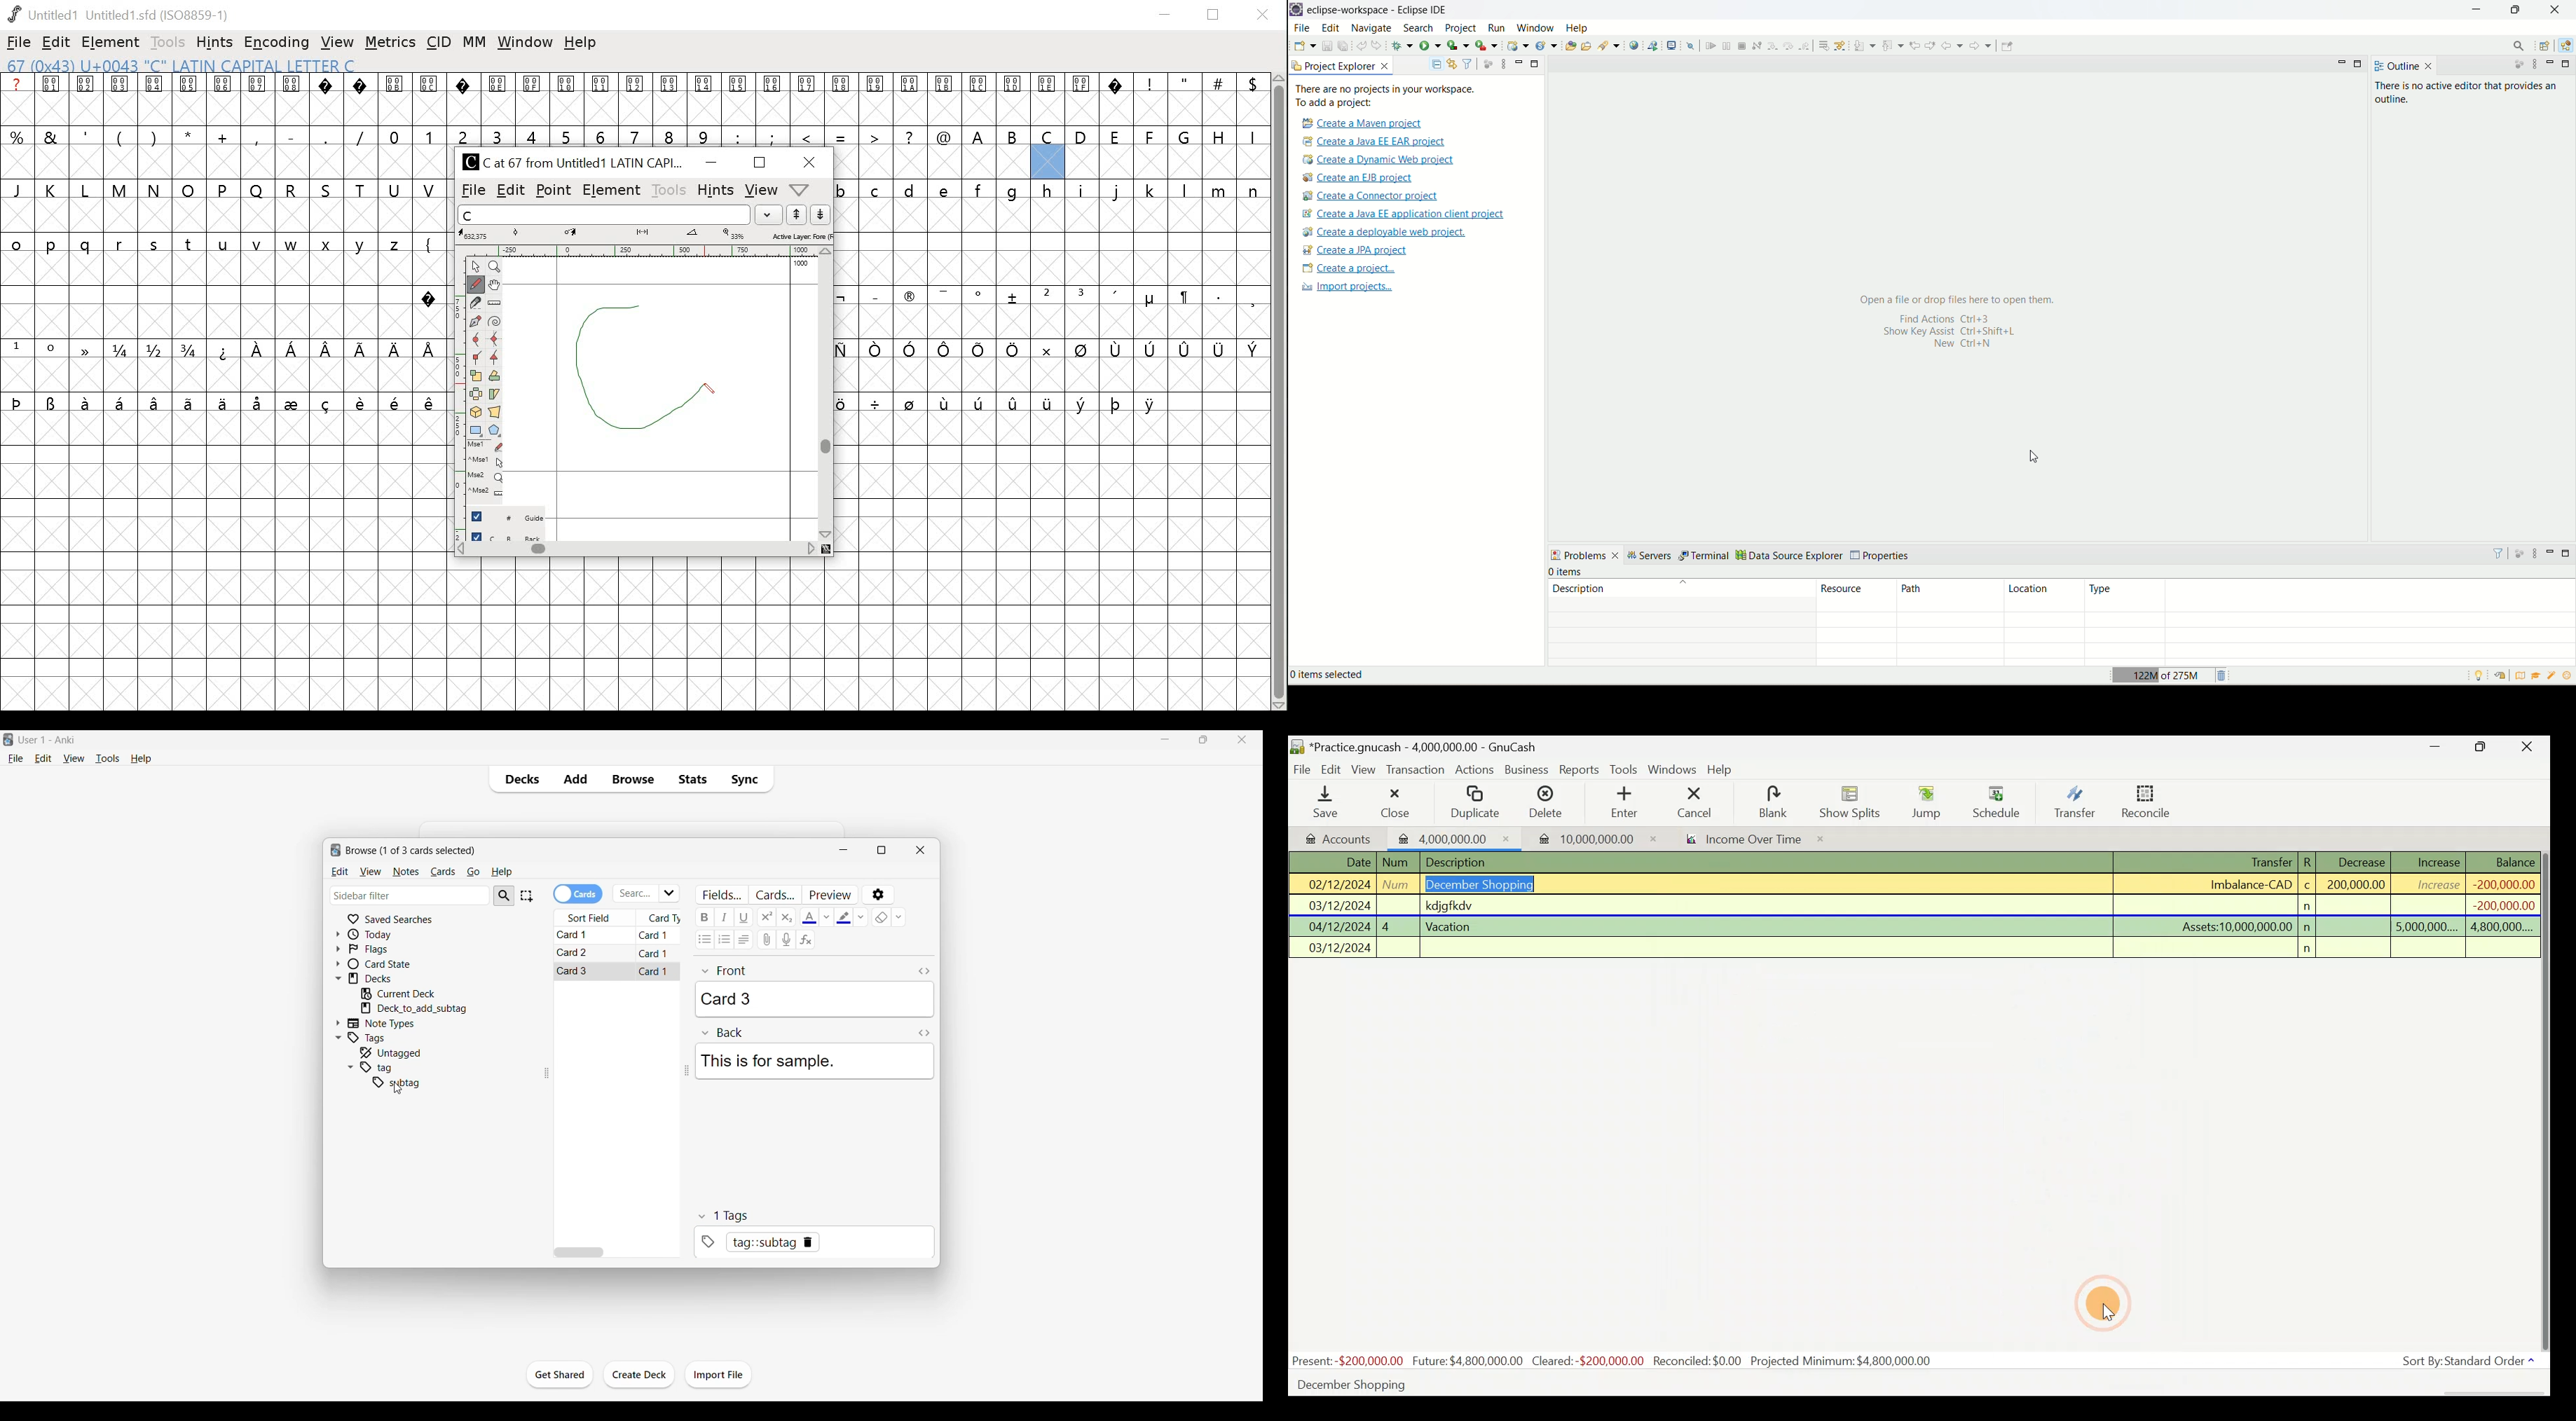  I want to click on ruler, so click(643, 249).